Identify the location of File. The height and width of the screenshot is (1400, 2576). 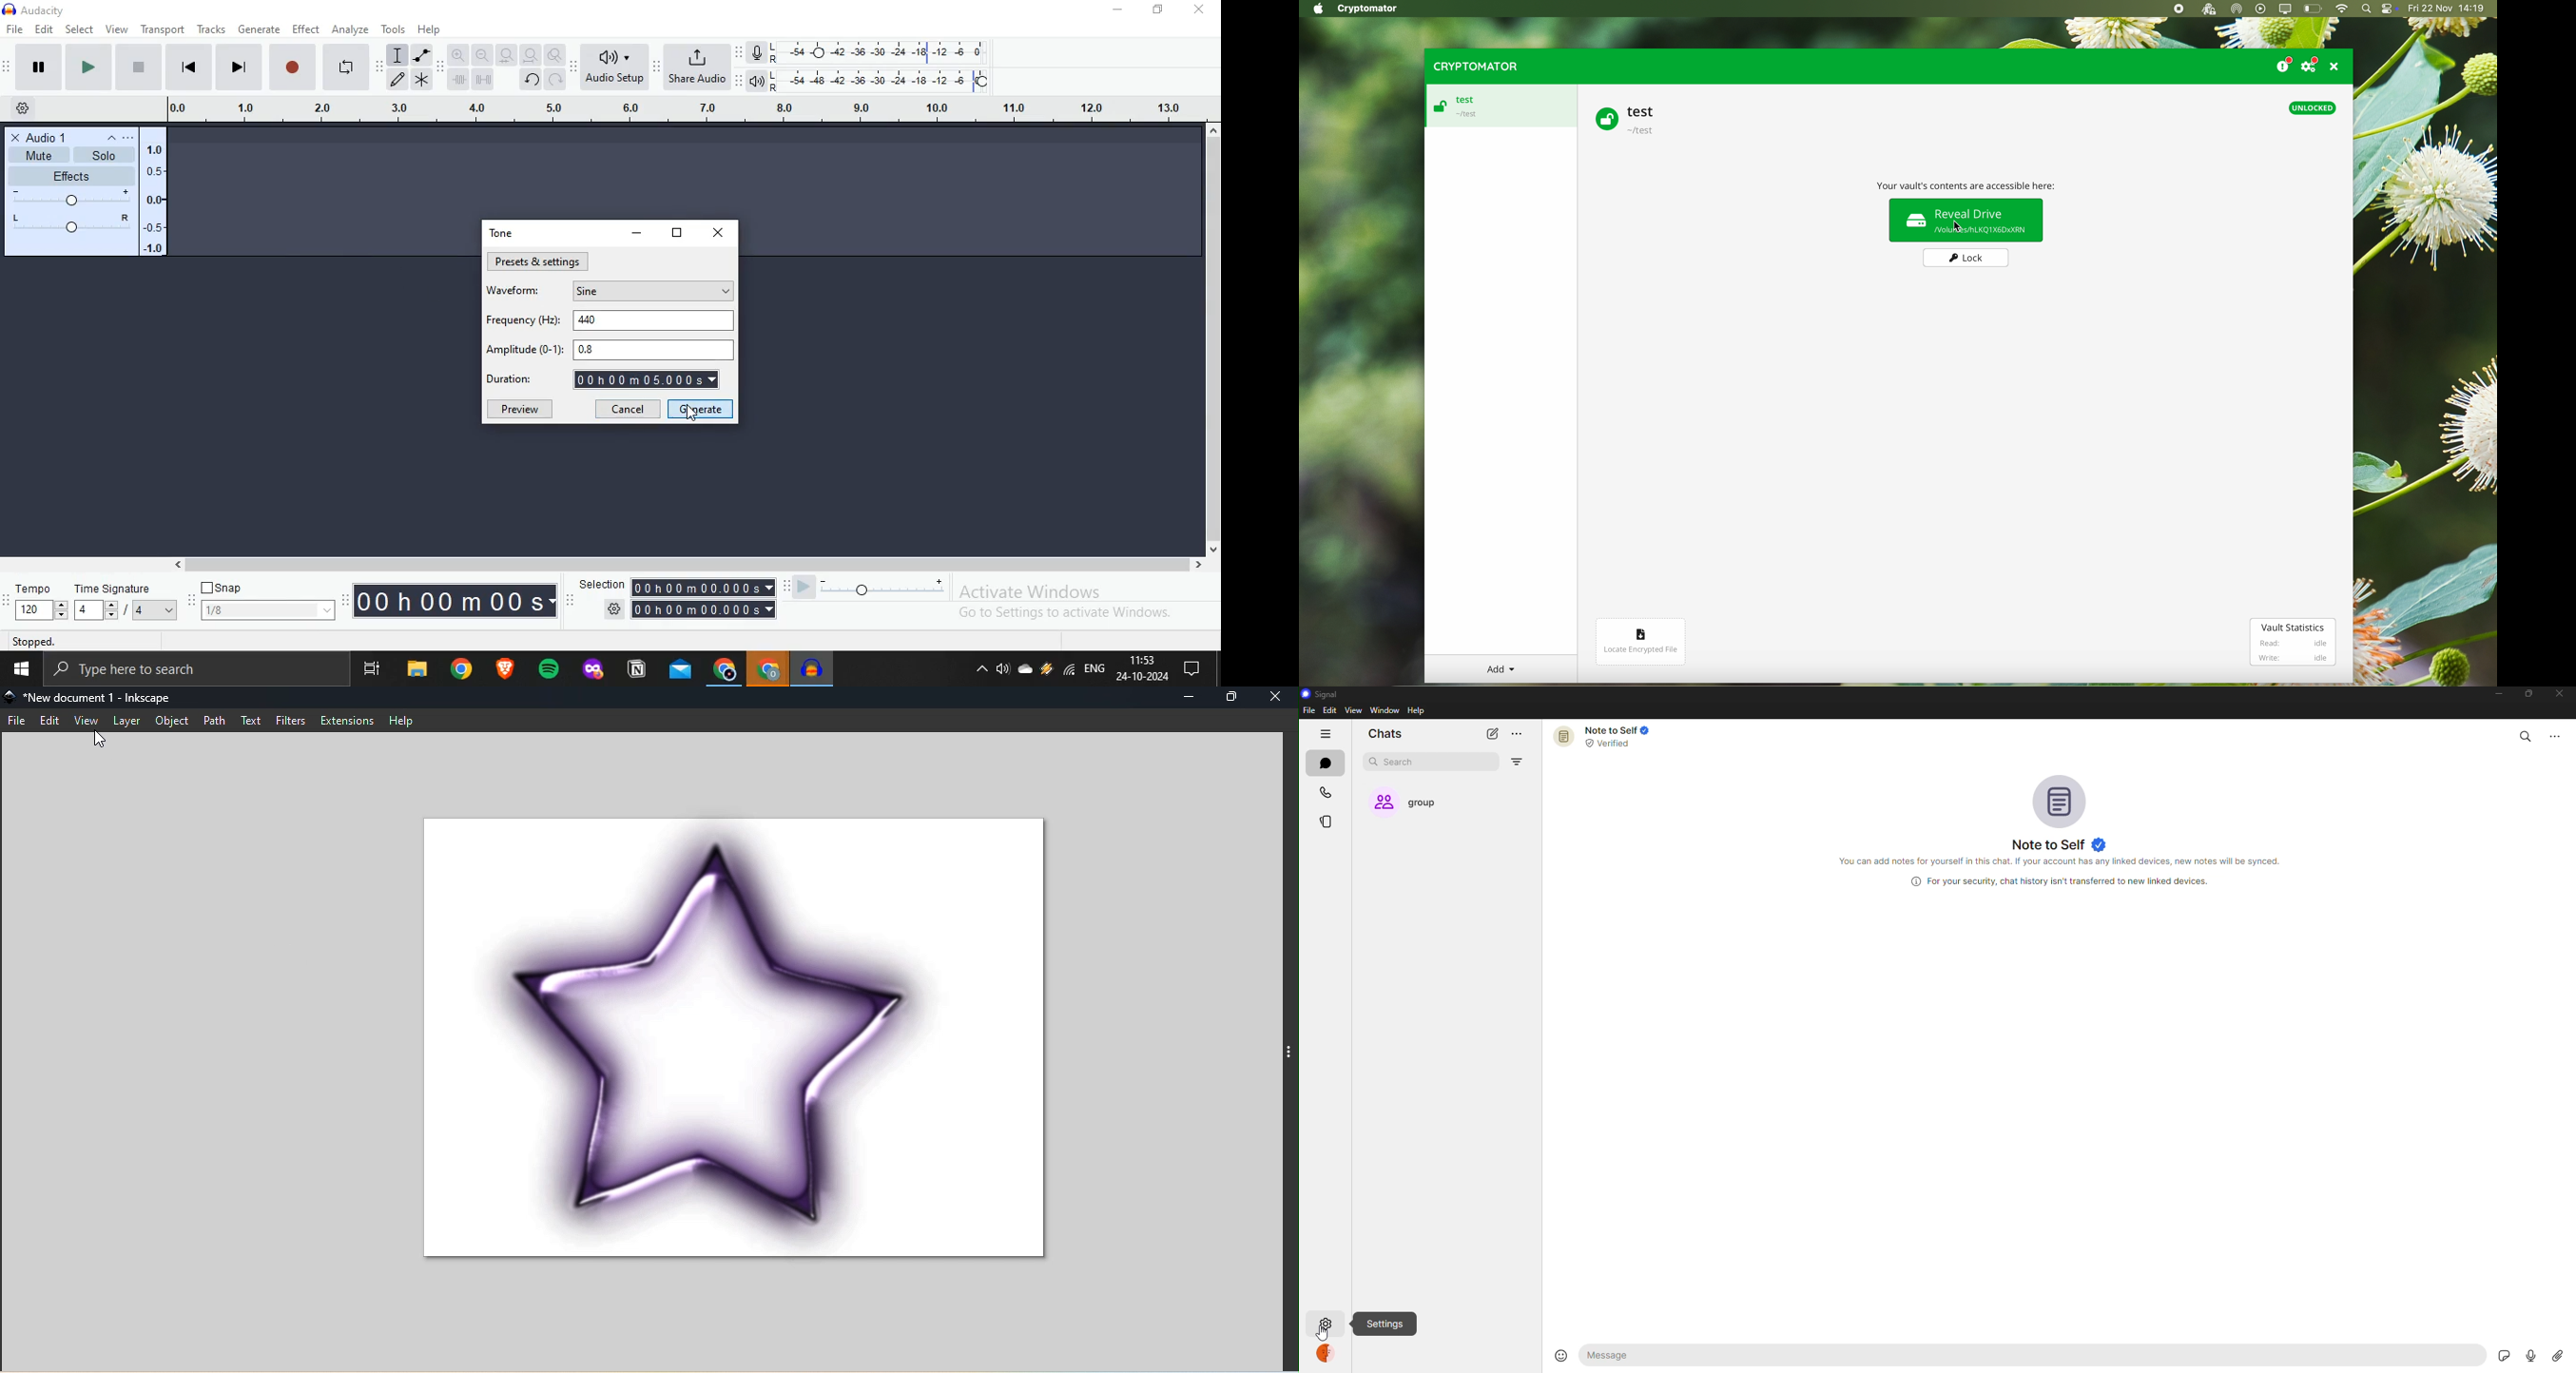
(15, 29).